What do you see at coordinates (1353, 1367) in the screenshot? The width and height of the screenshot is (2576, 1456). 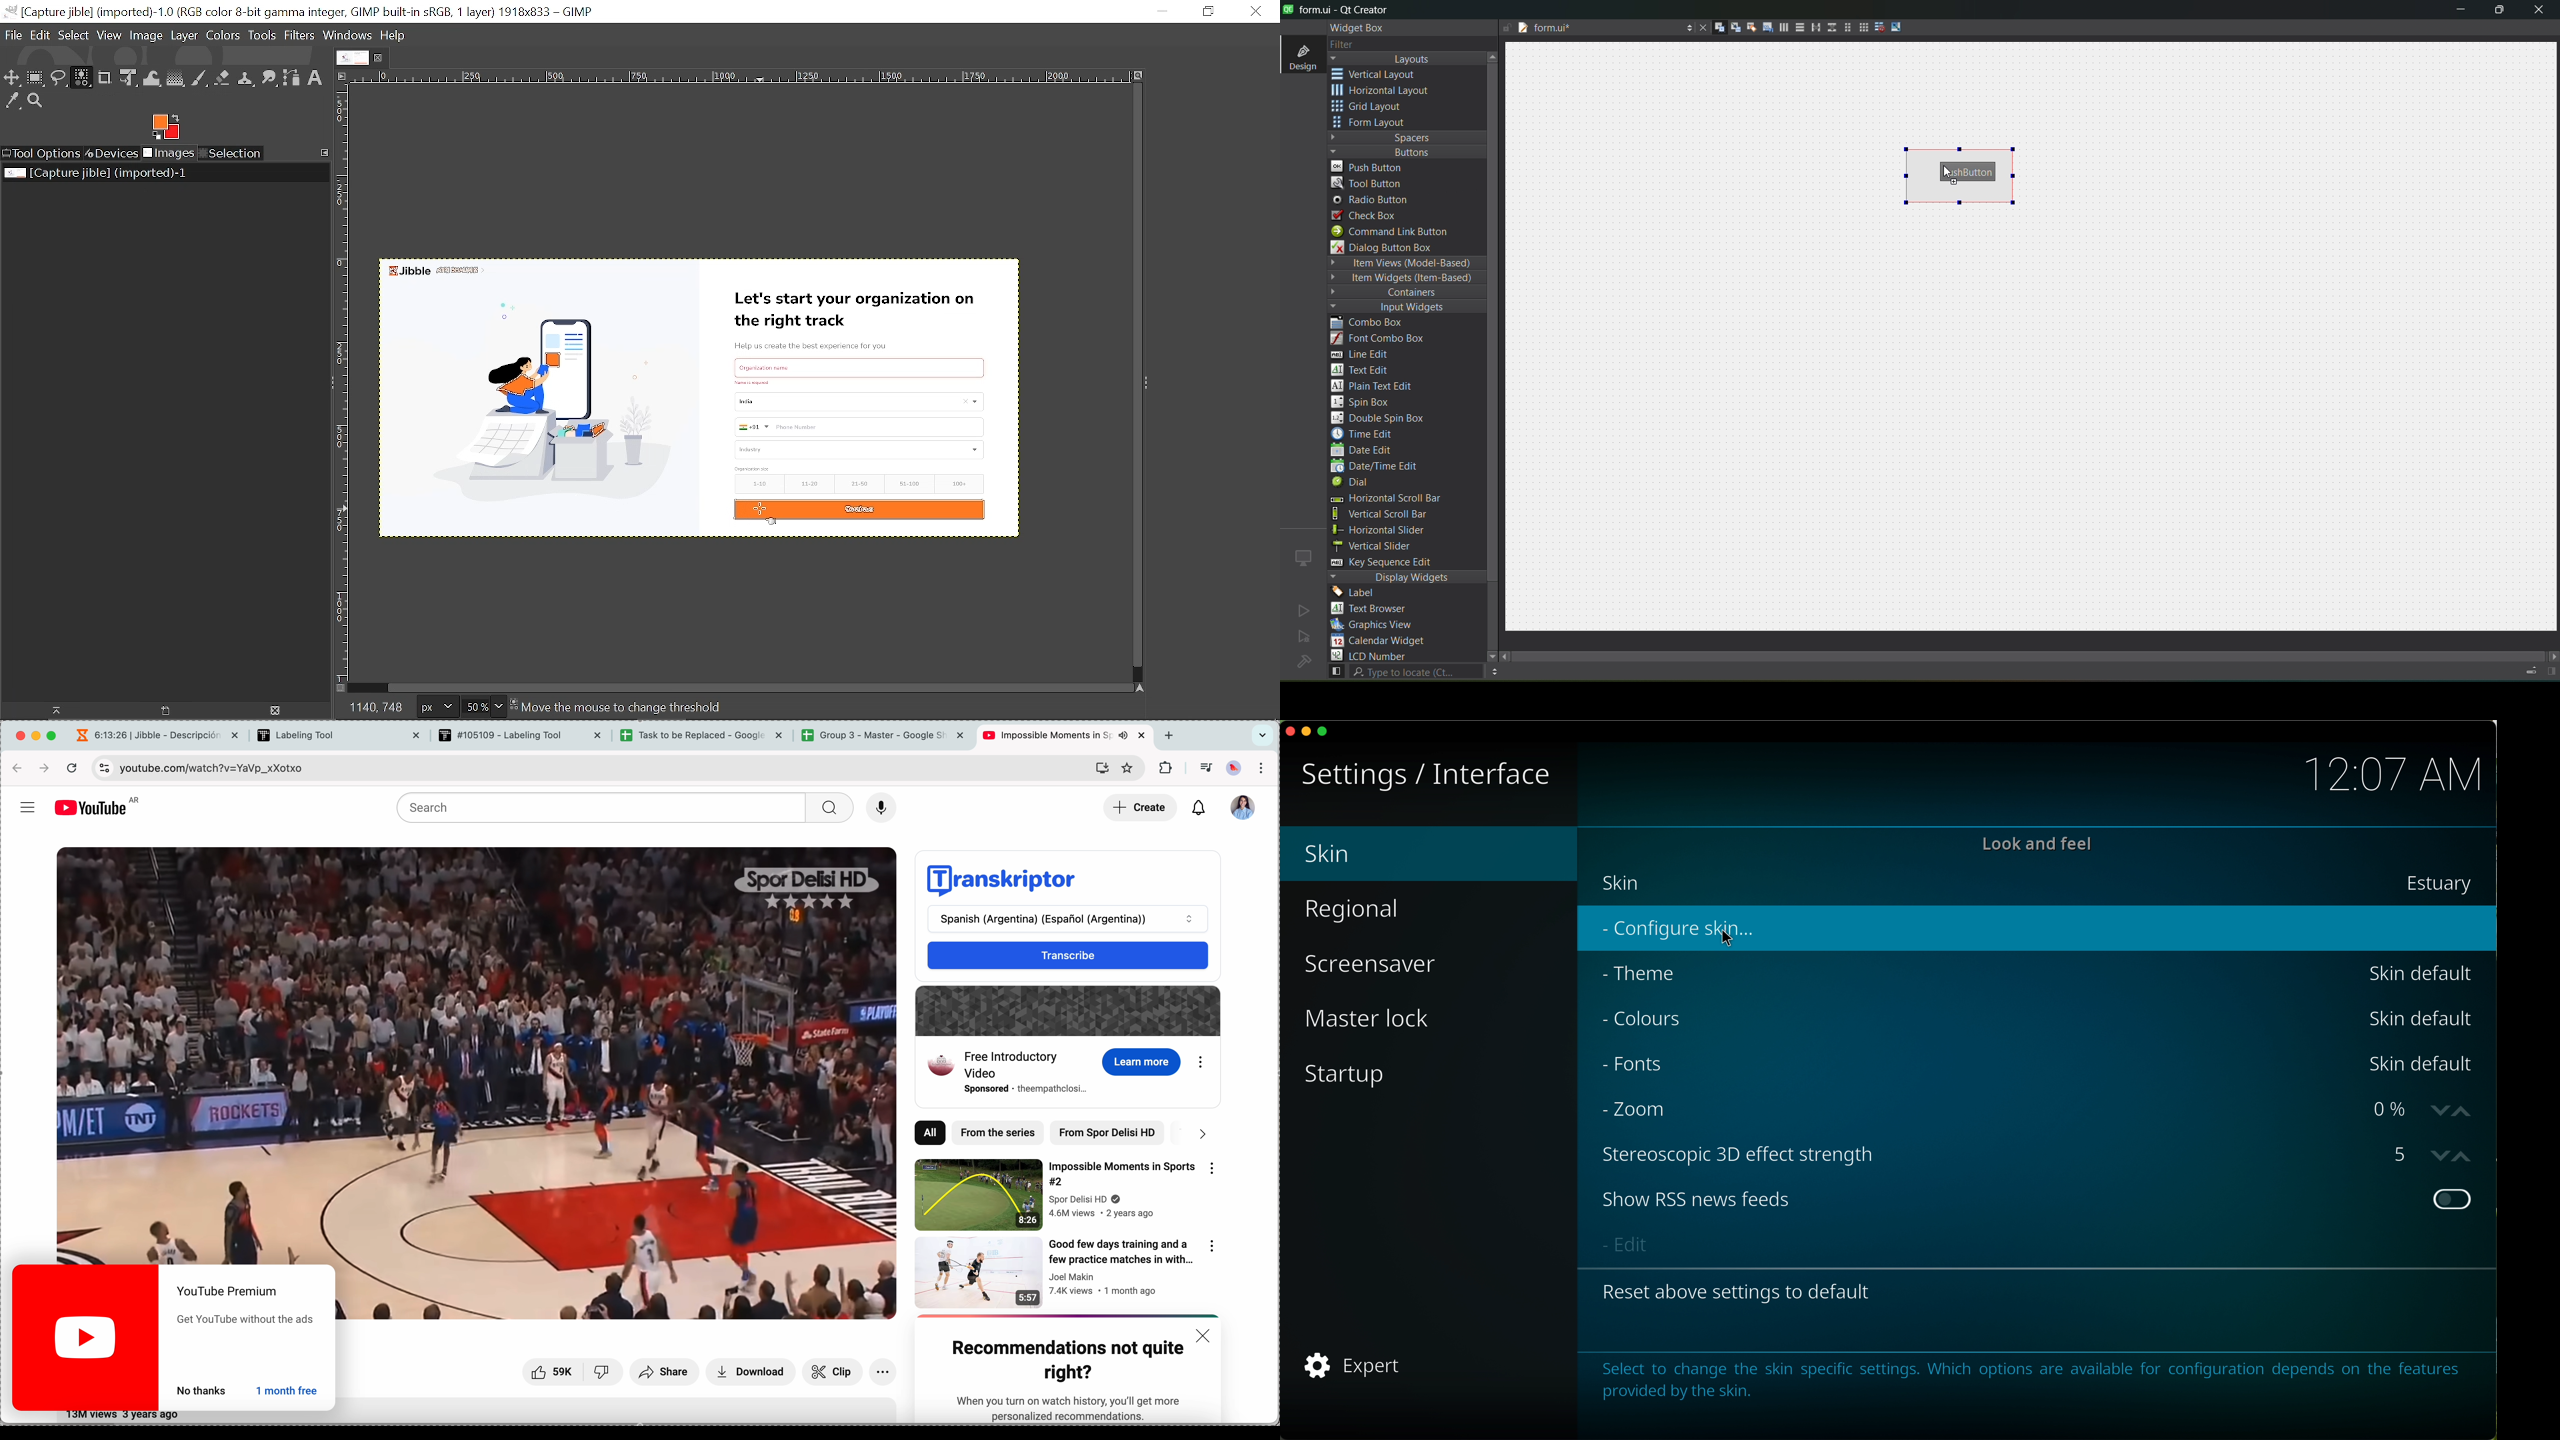 I see `expert` at bounding box center [1353, 1367].